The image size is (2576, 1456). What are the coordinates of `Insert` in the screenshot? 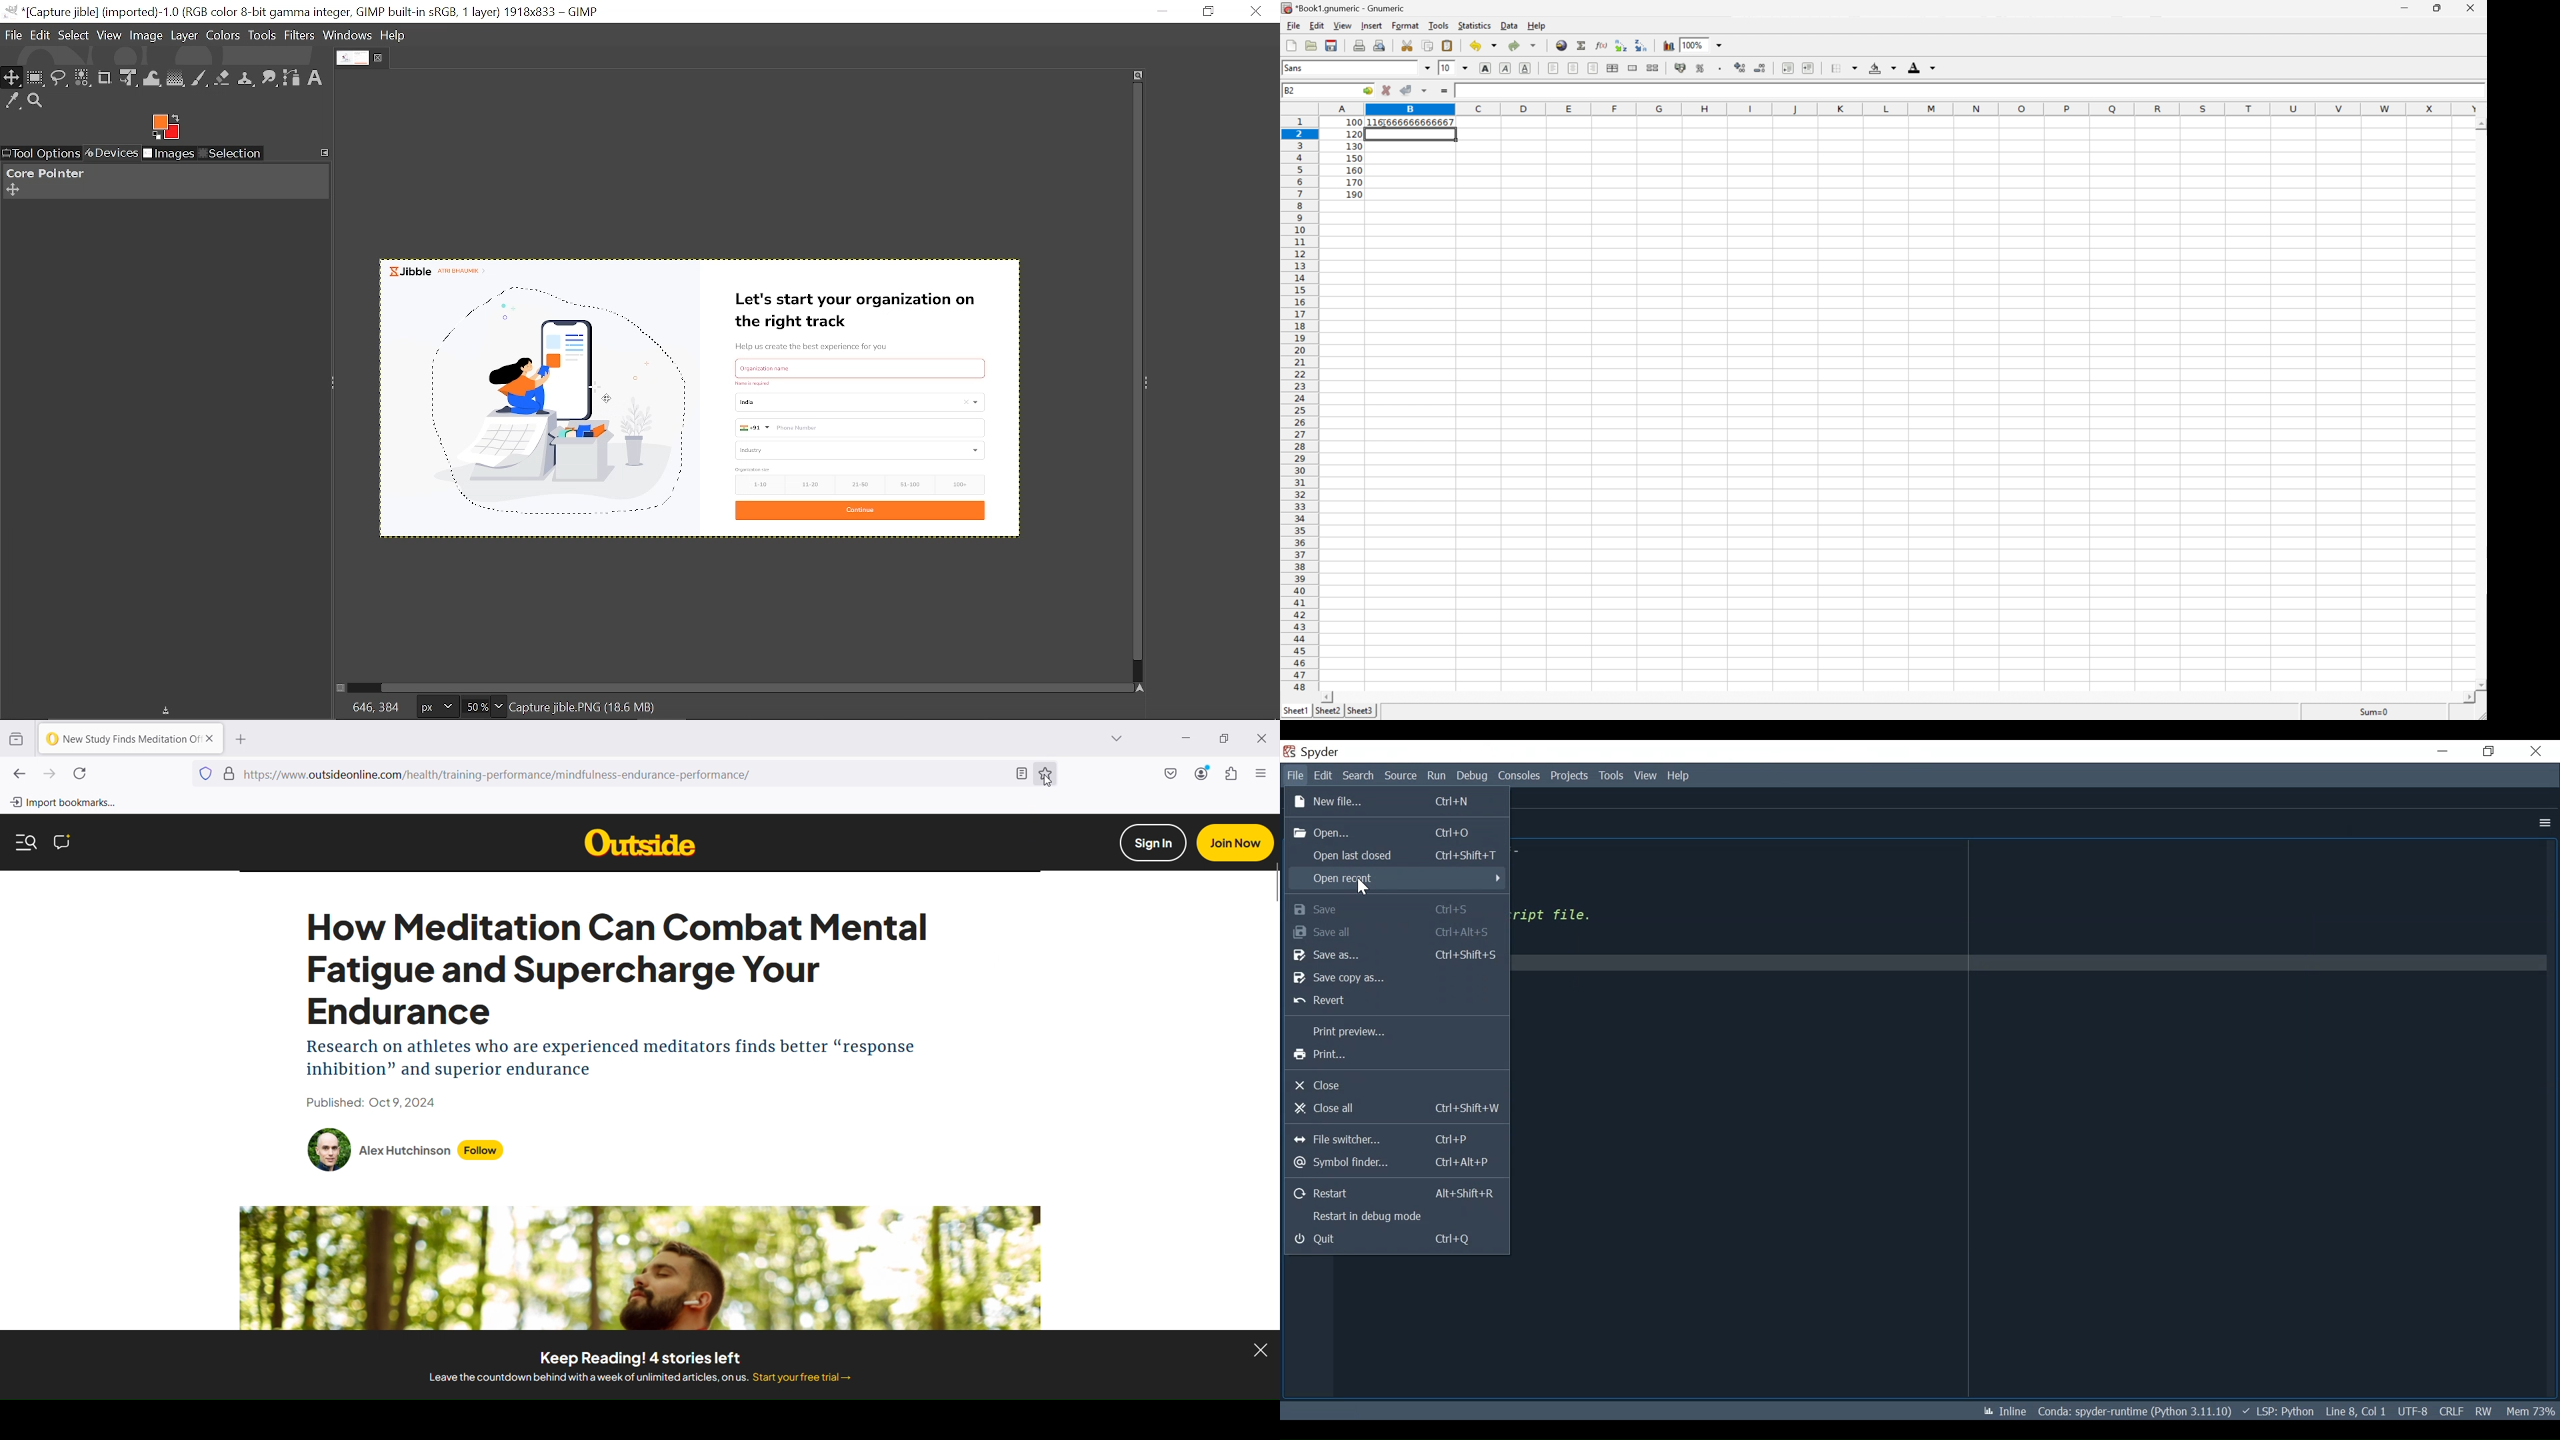 It's located at (1372, 25).